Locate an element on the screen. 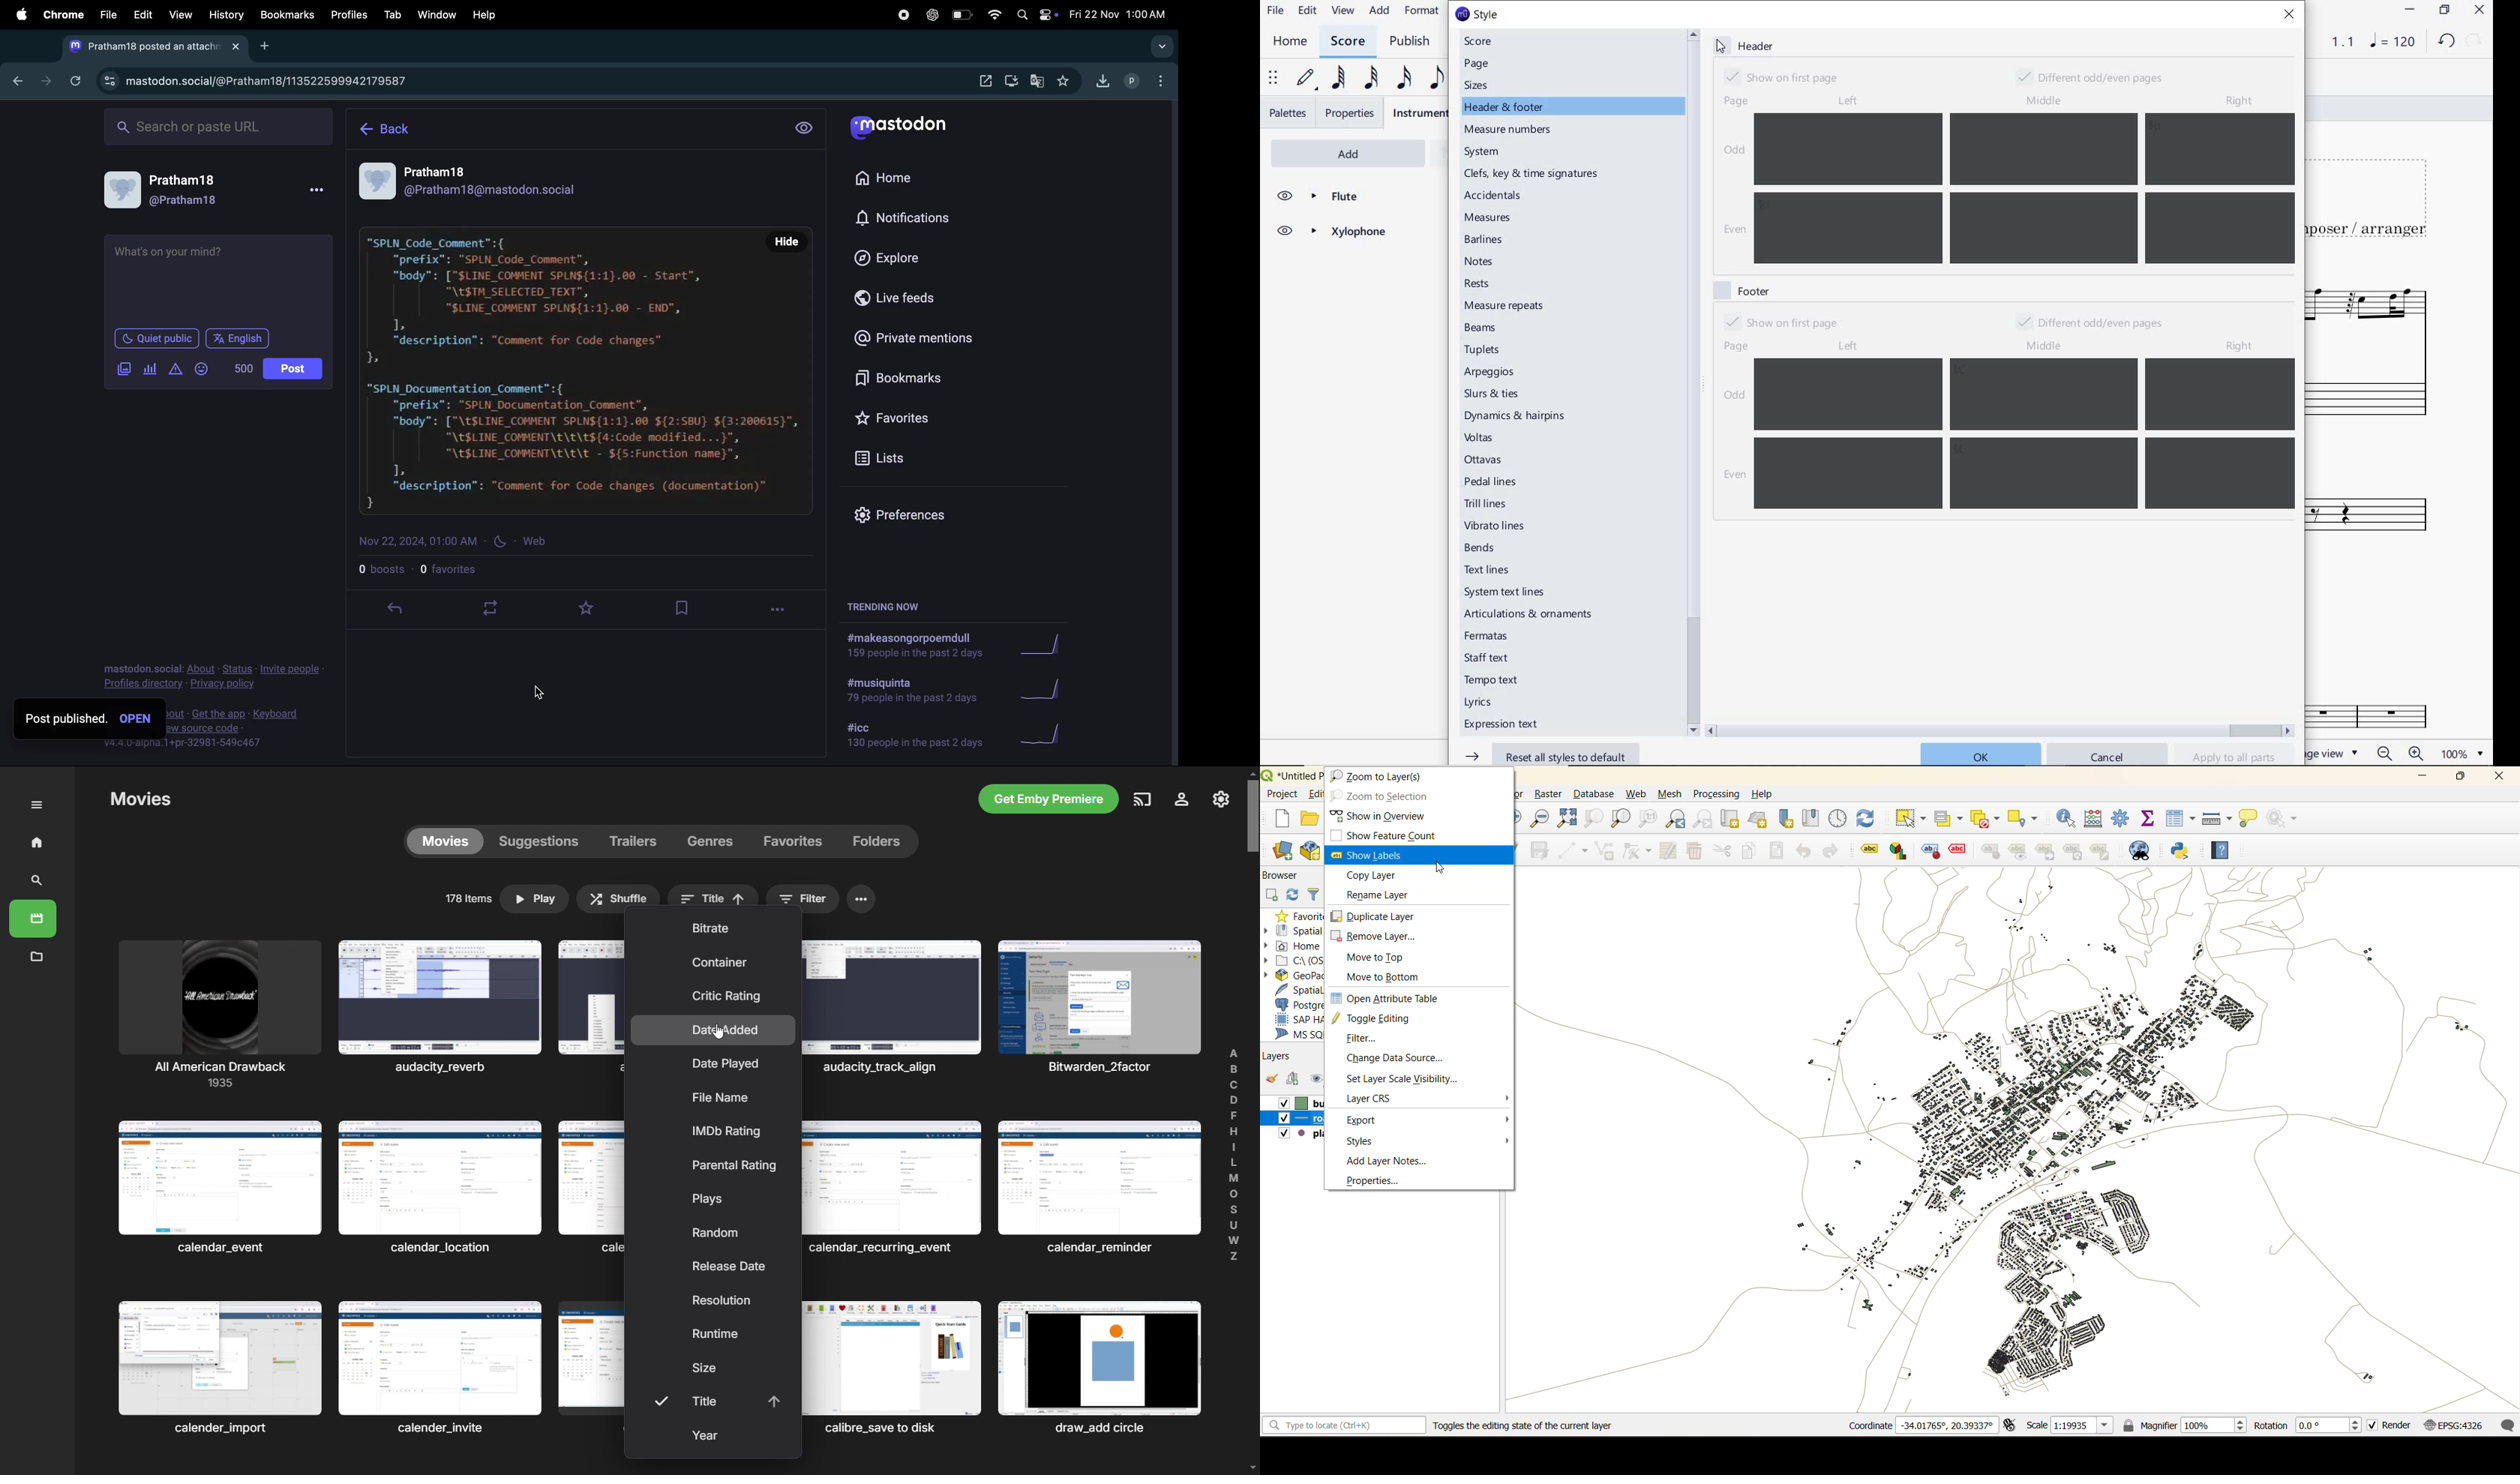 Image resolution: width=2520 pixels, height=1484 pixels. UNDO is located at coordinates (2446, 42).